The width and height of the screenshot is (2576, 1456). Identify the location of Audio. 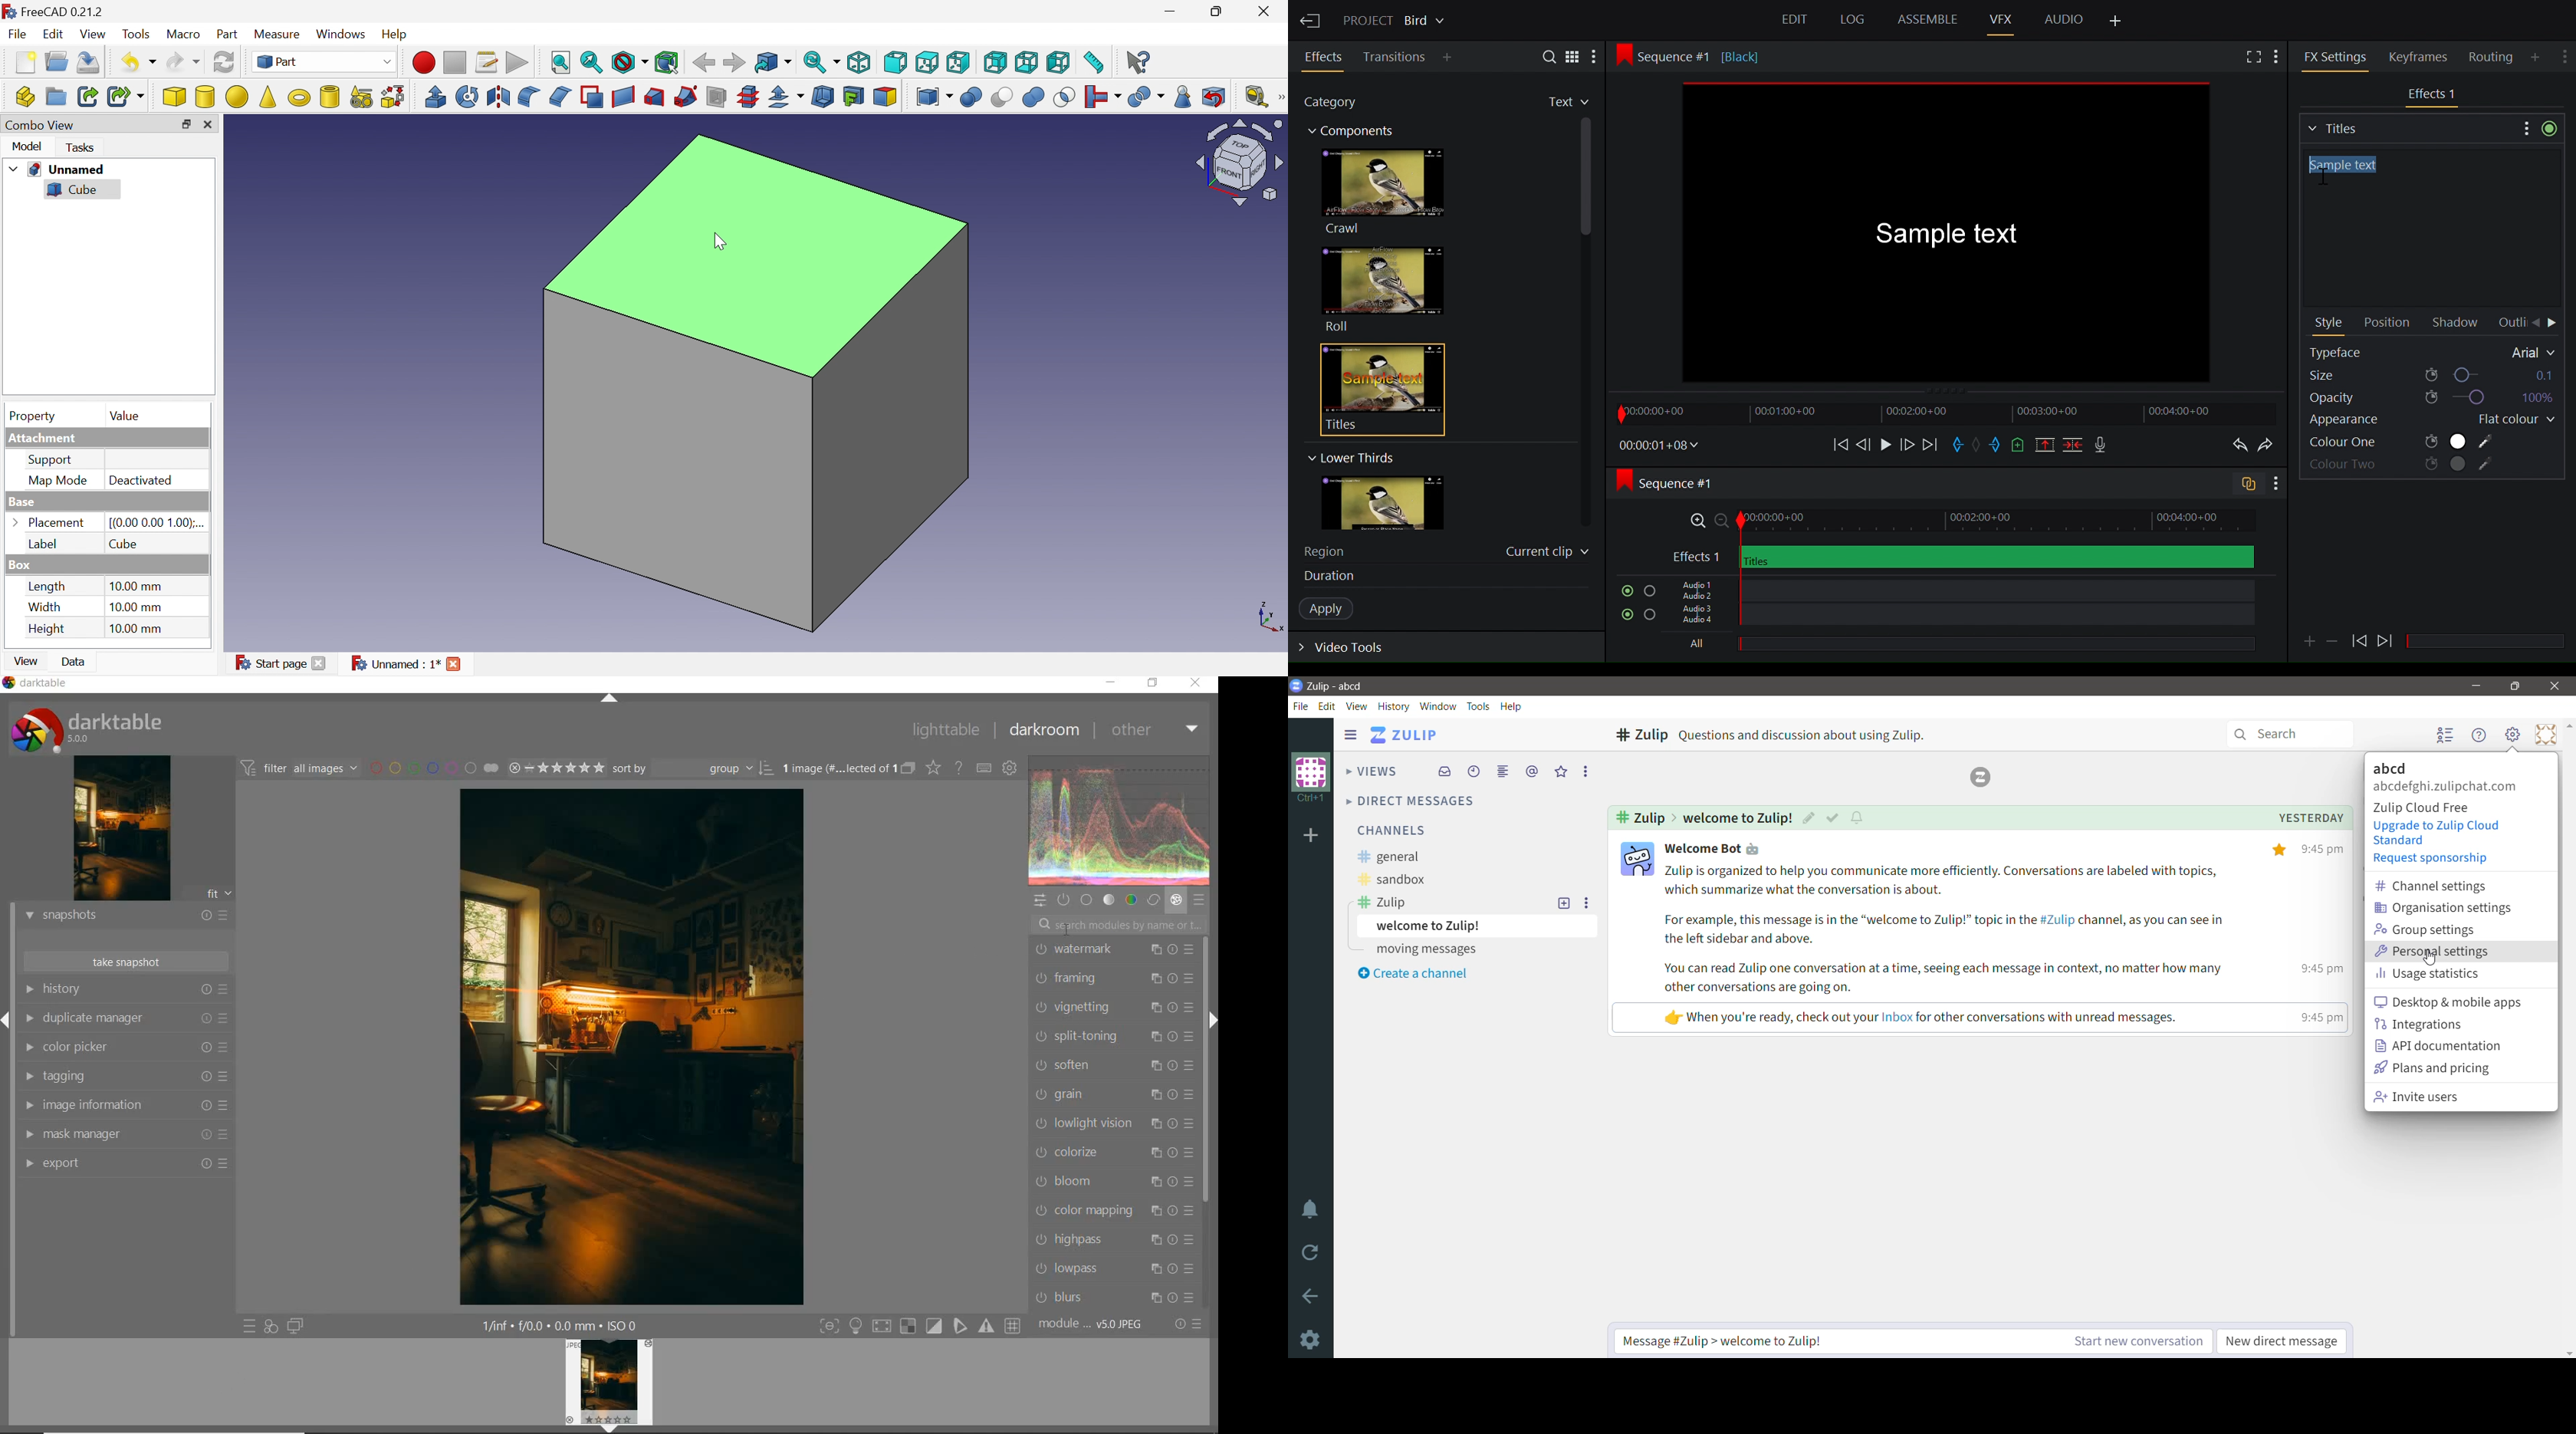
(2063, 18).